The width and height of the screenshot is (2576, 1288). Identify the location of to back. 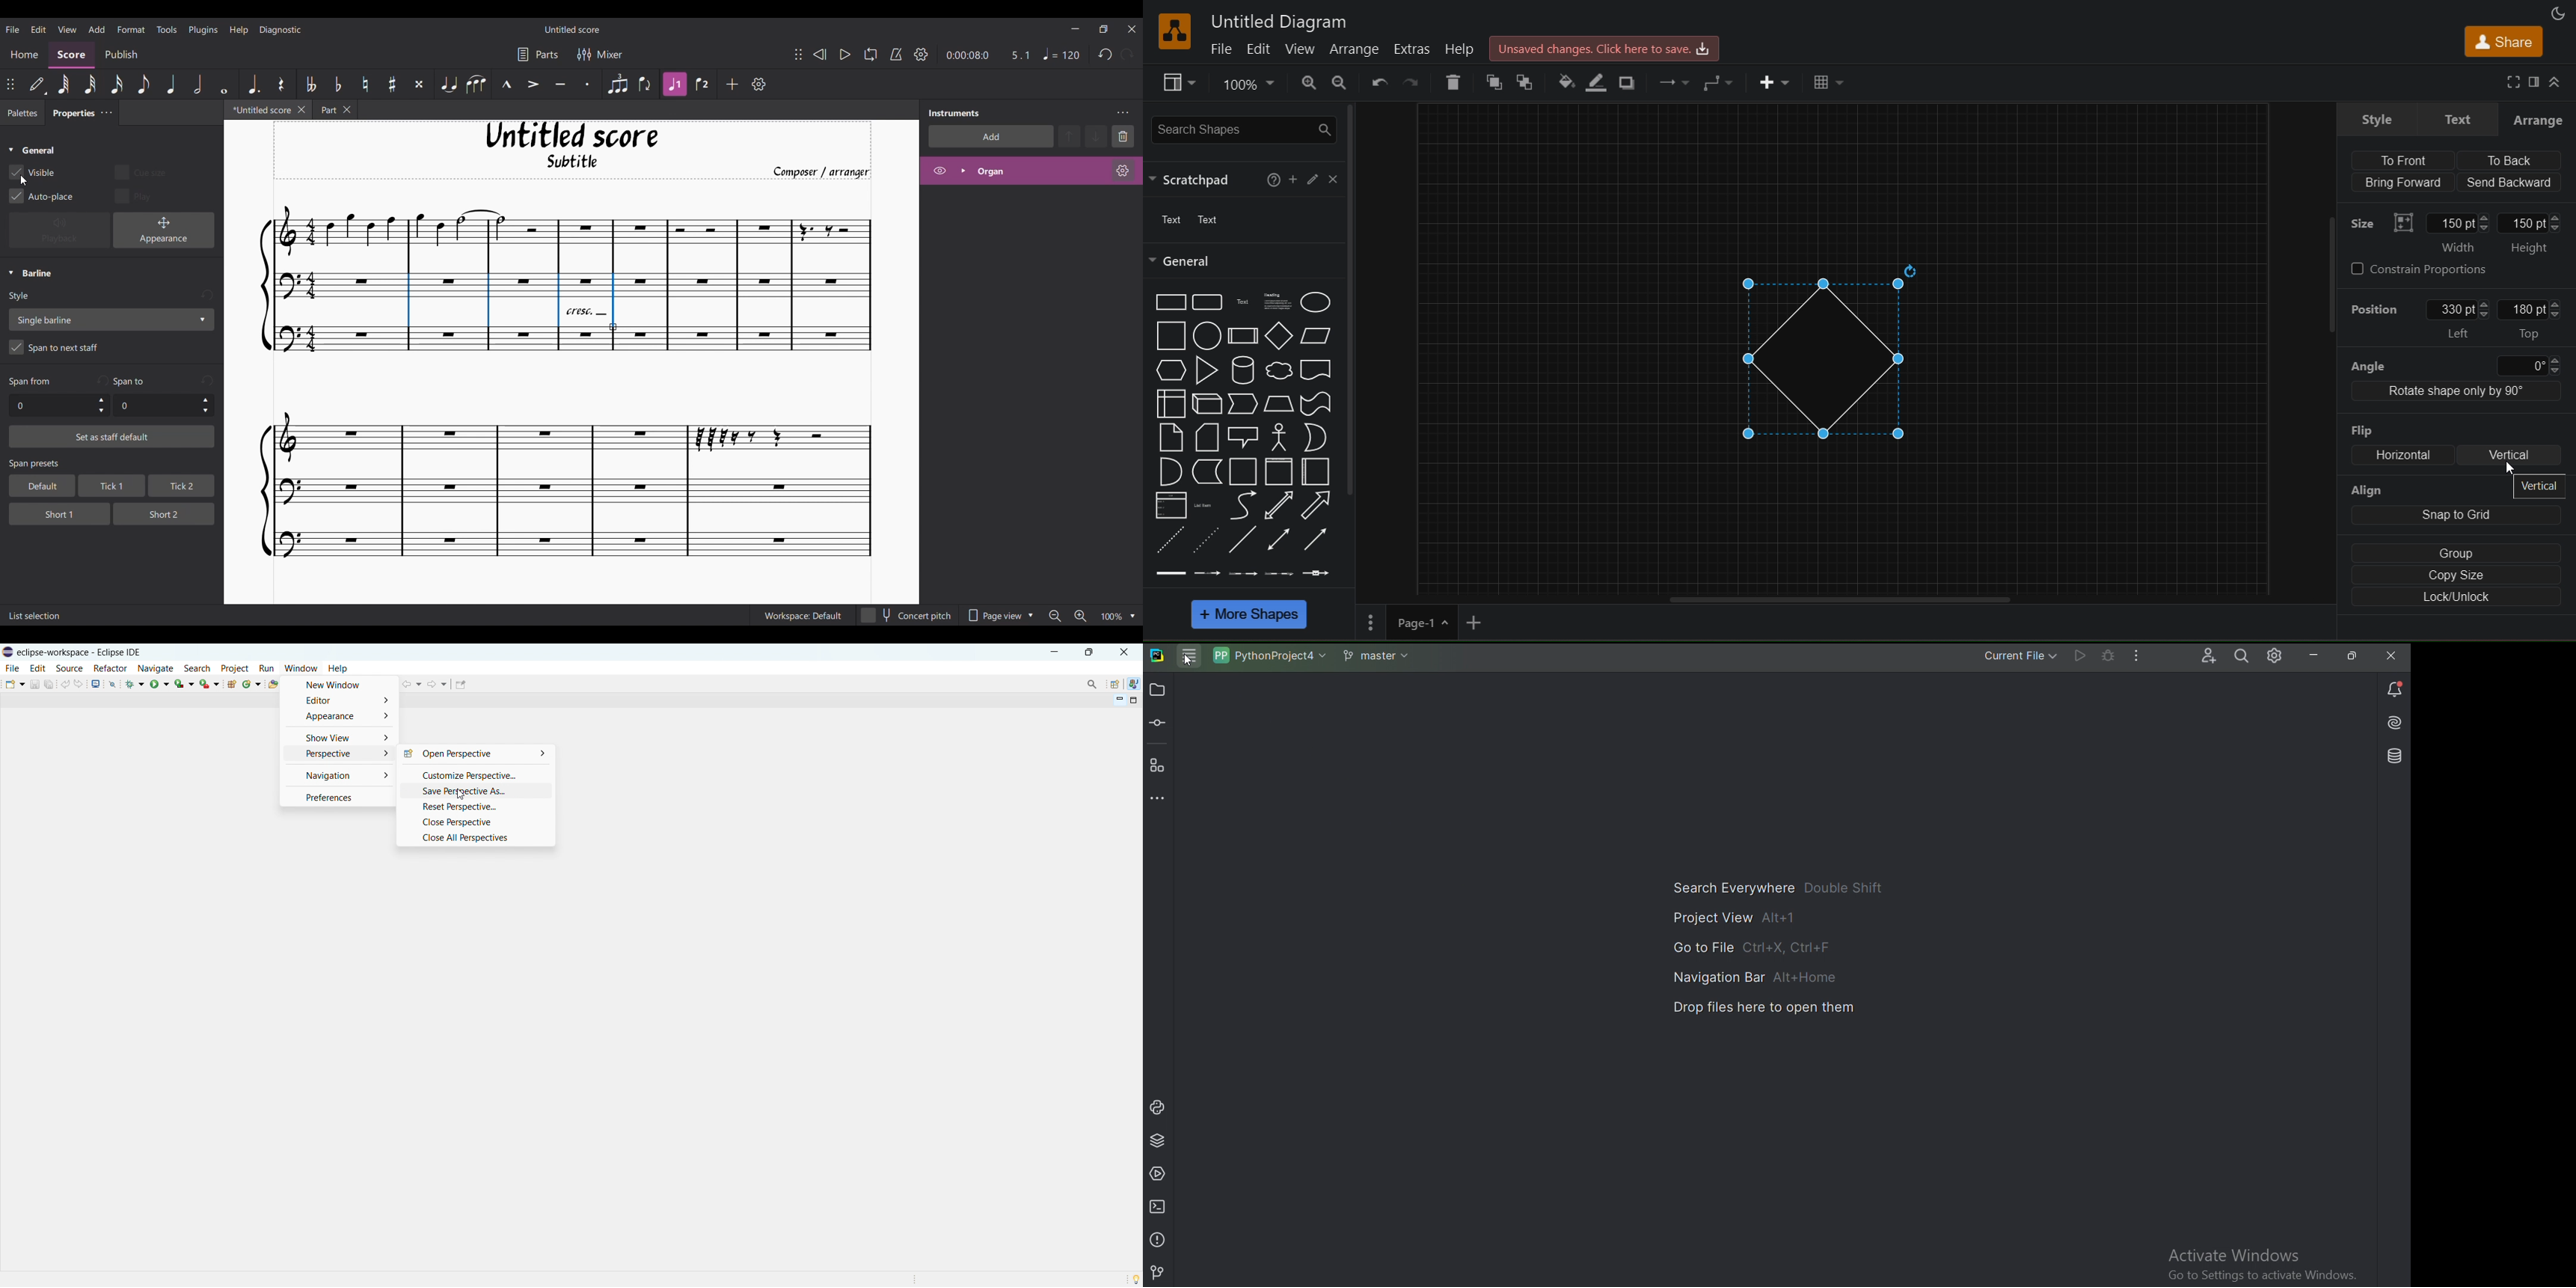
(1527, 81).